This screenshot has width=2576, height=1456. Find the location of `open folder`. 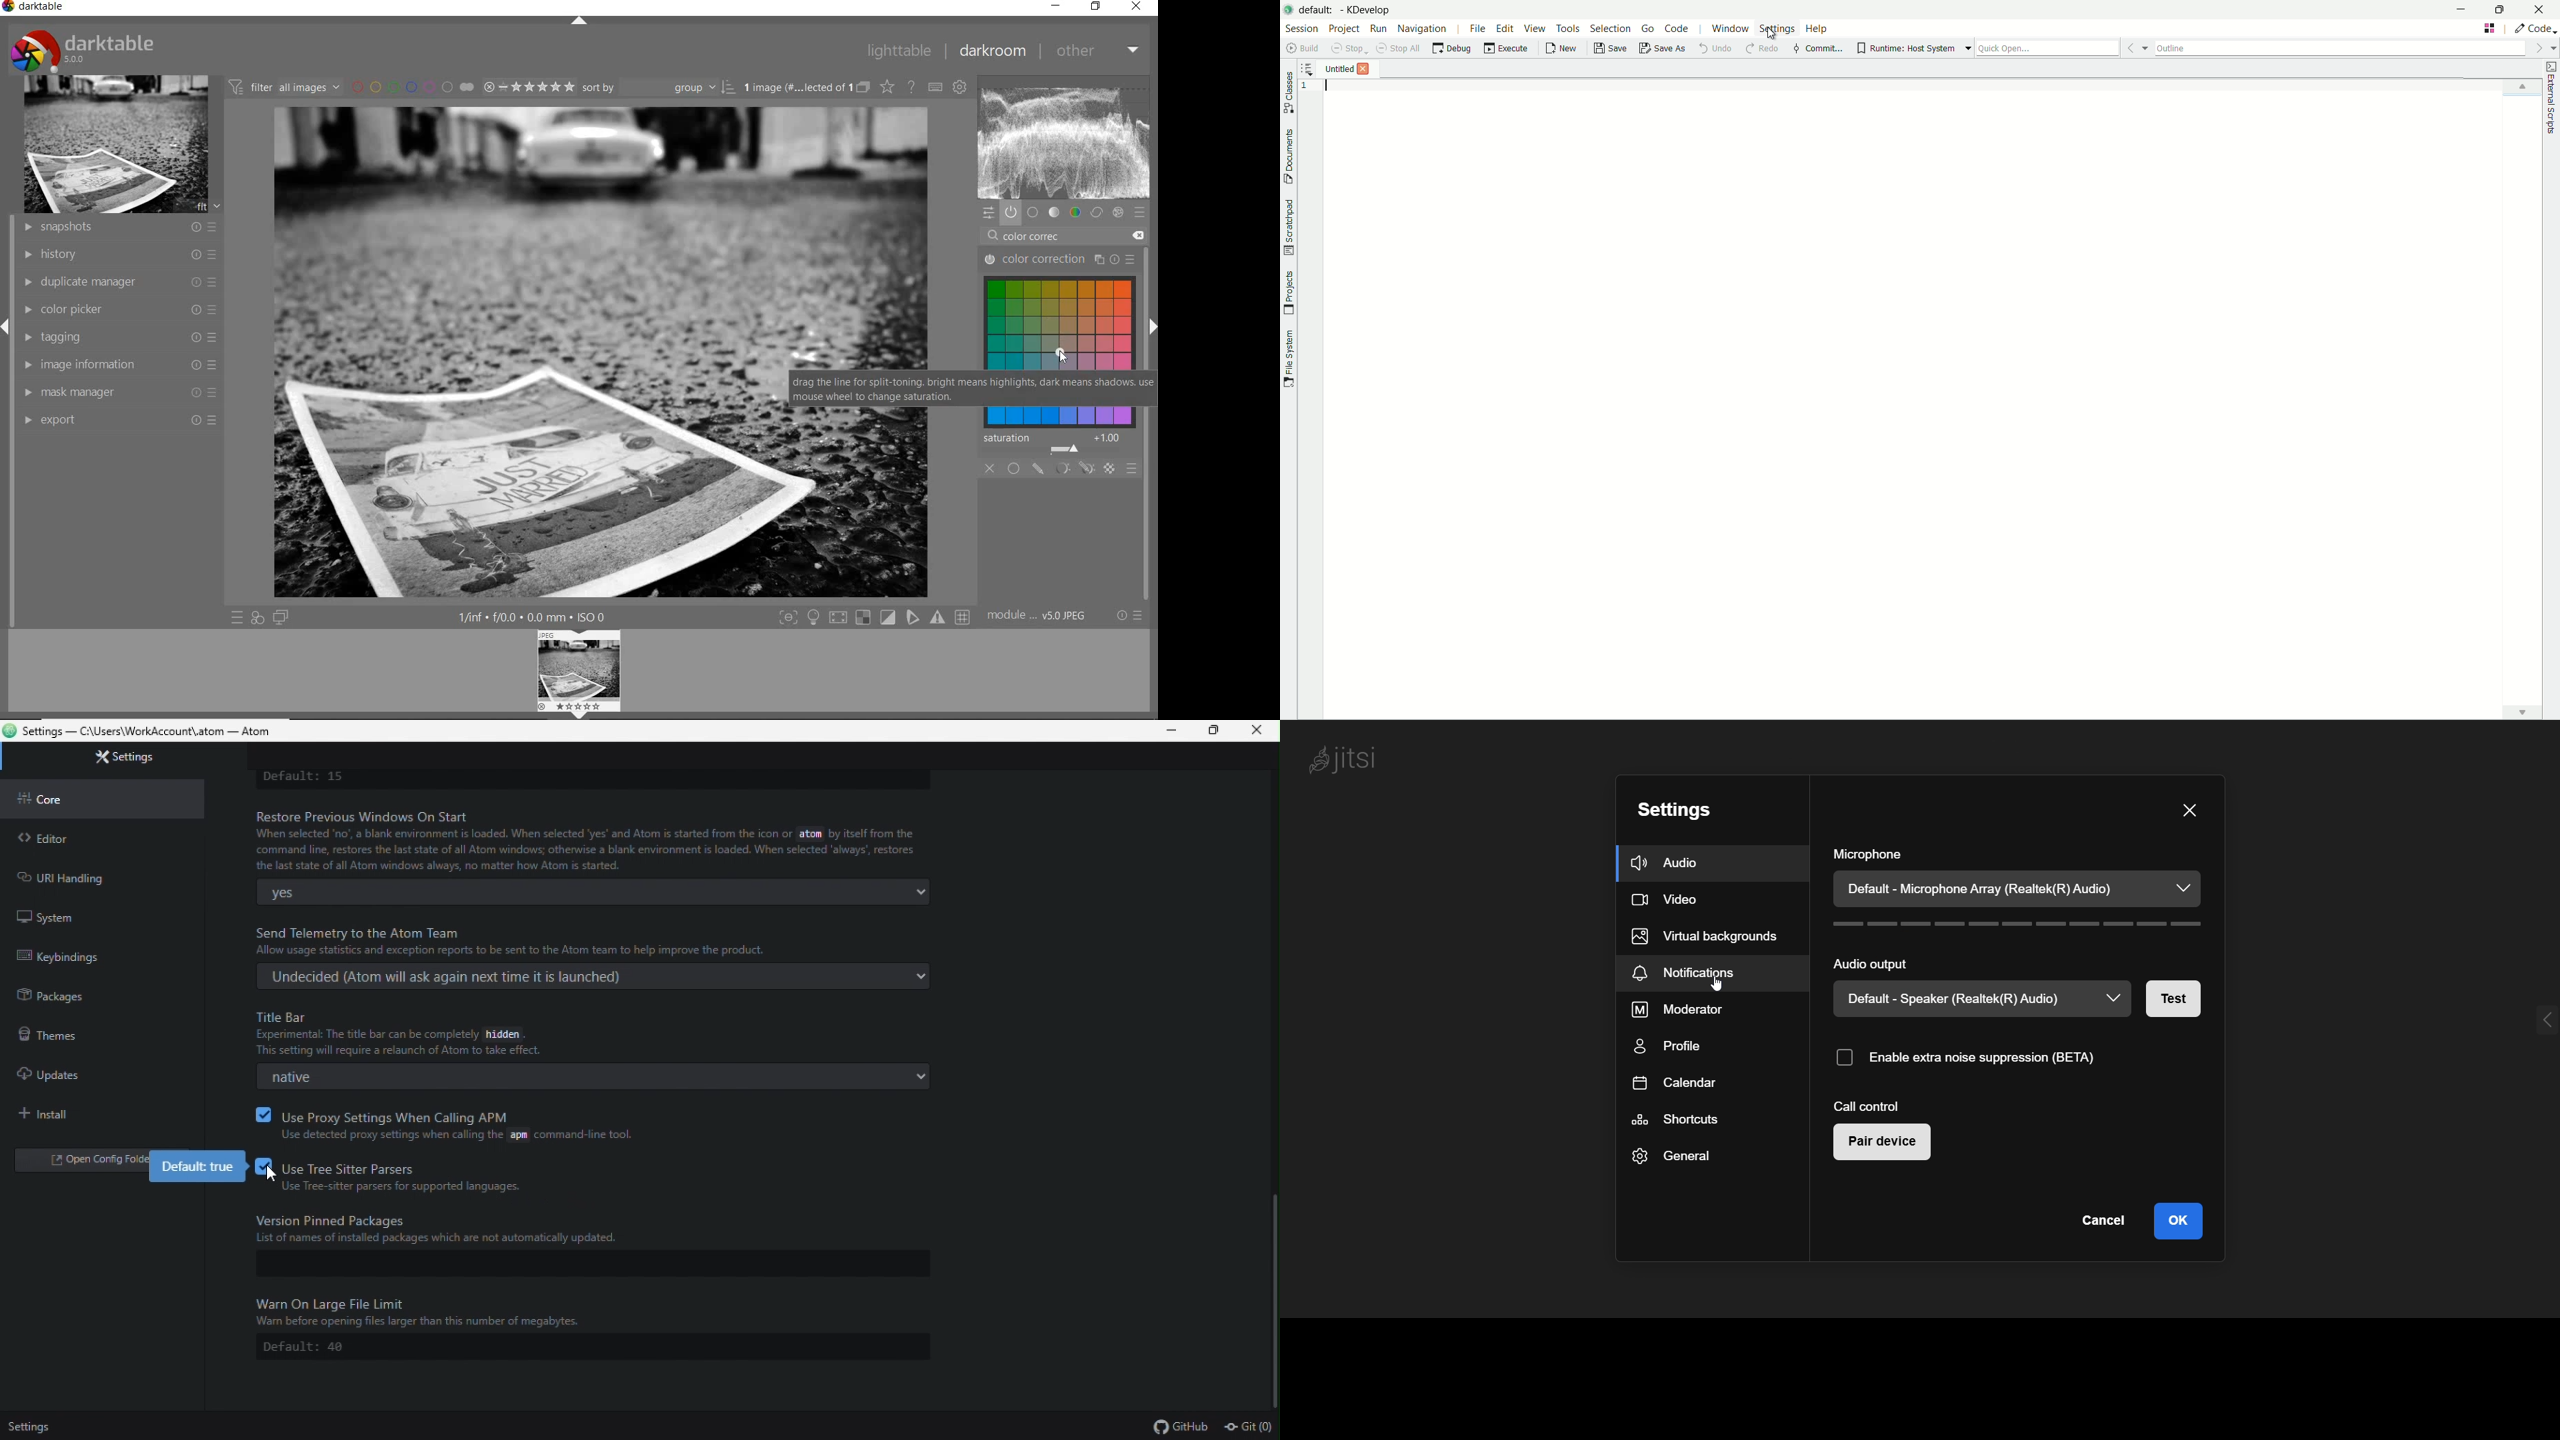

open folder is located at coordinates (84, 1163).